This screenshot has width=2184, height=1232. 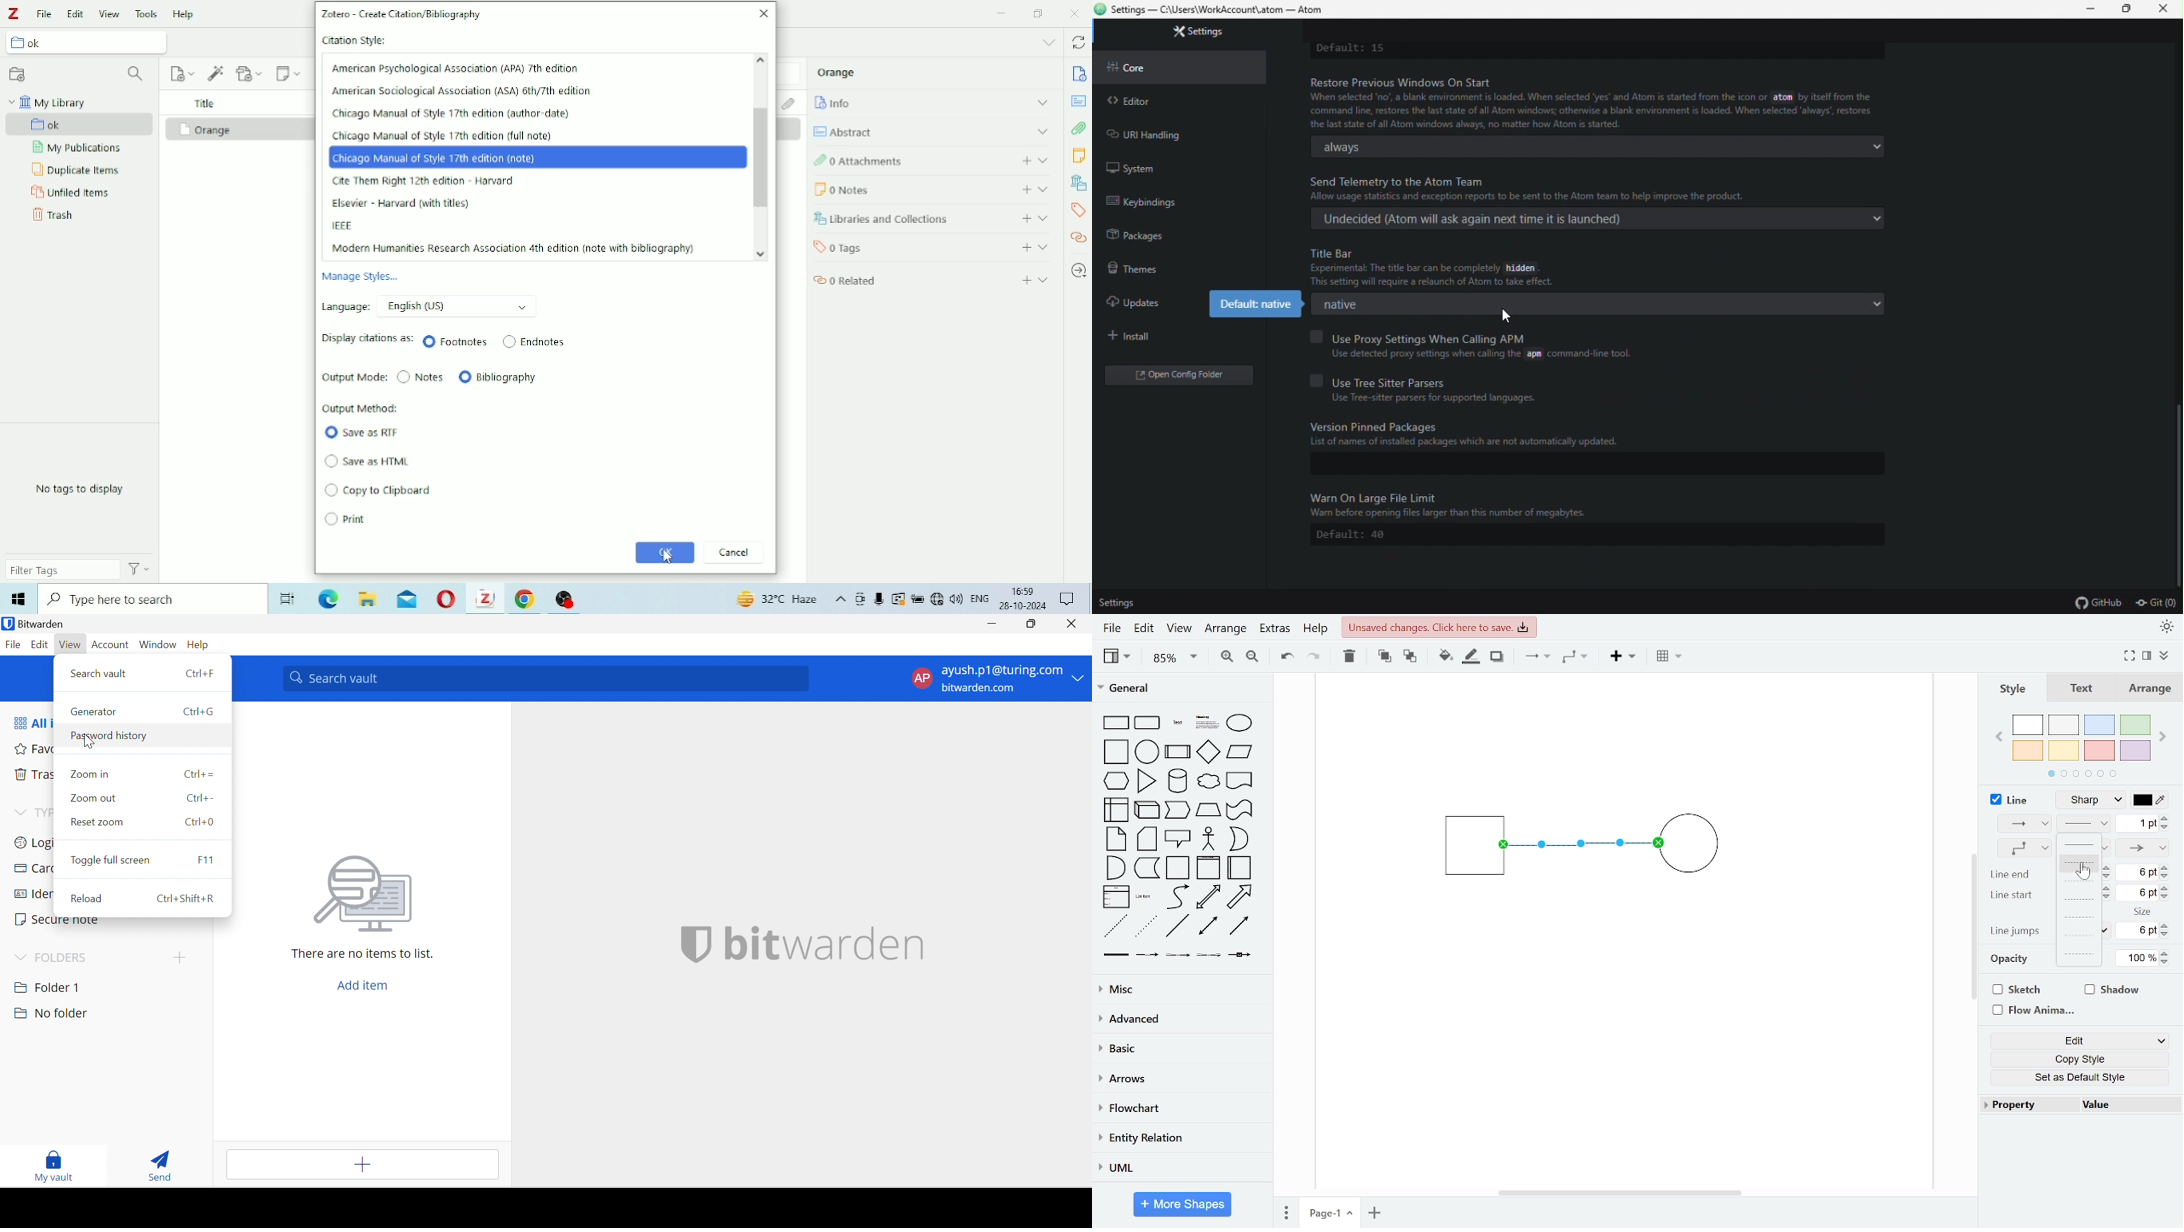 I want to click on triangle, so click(x=1147, y=780).